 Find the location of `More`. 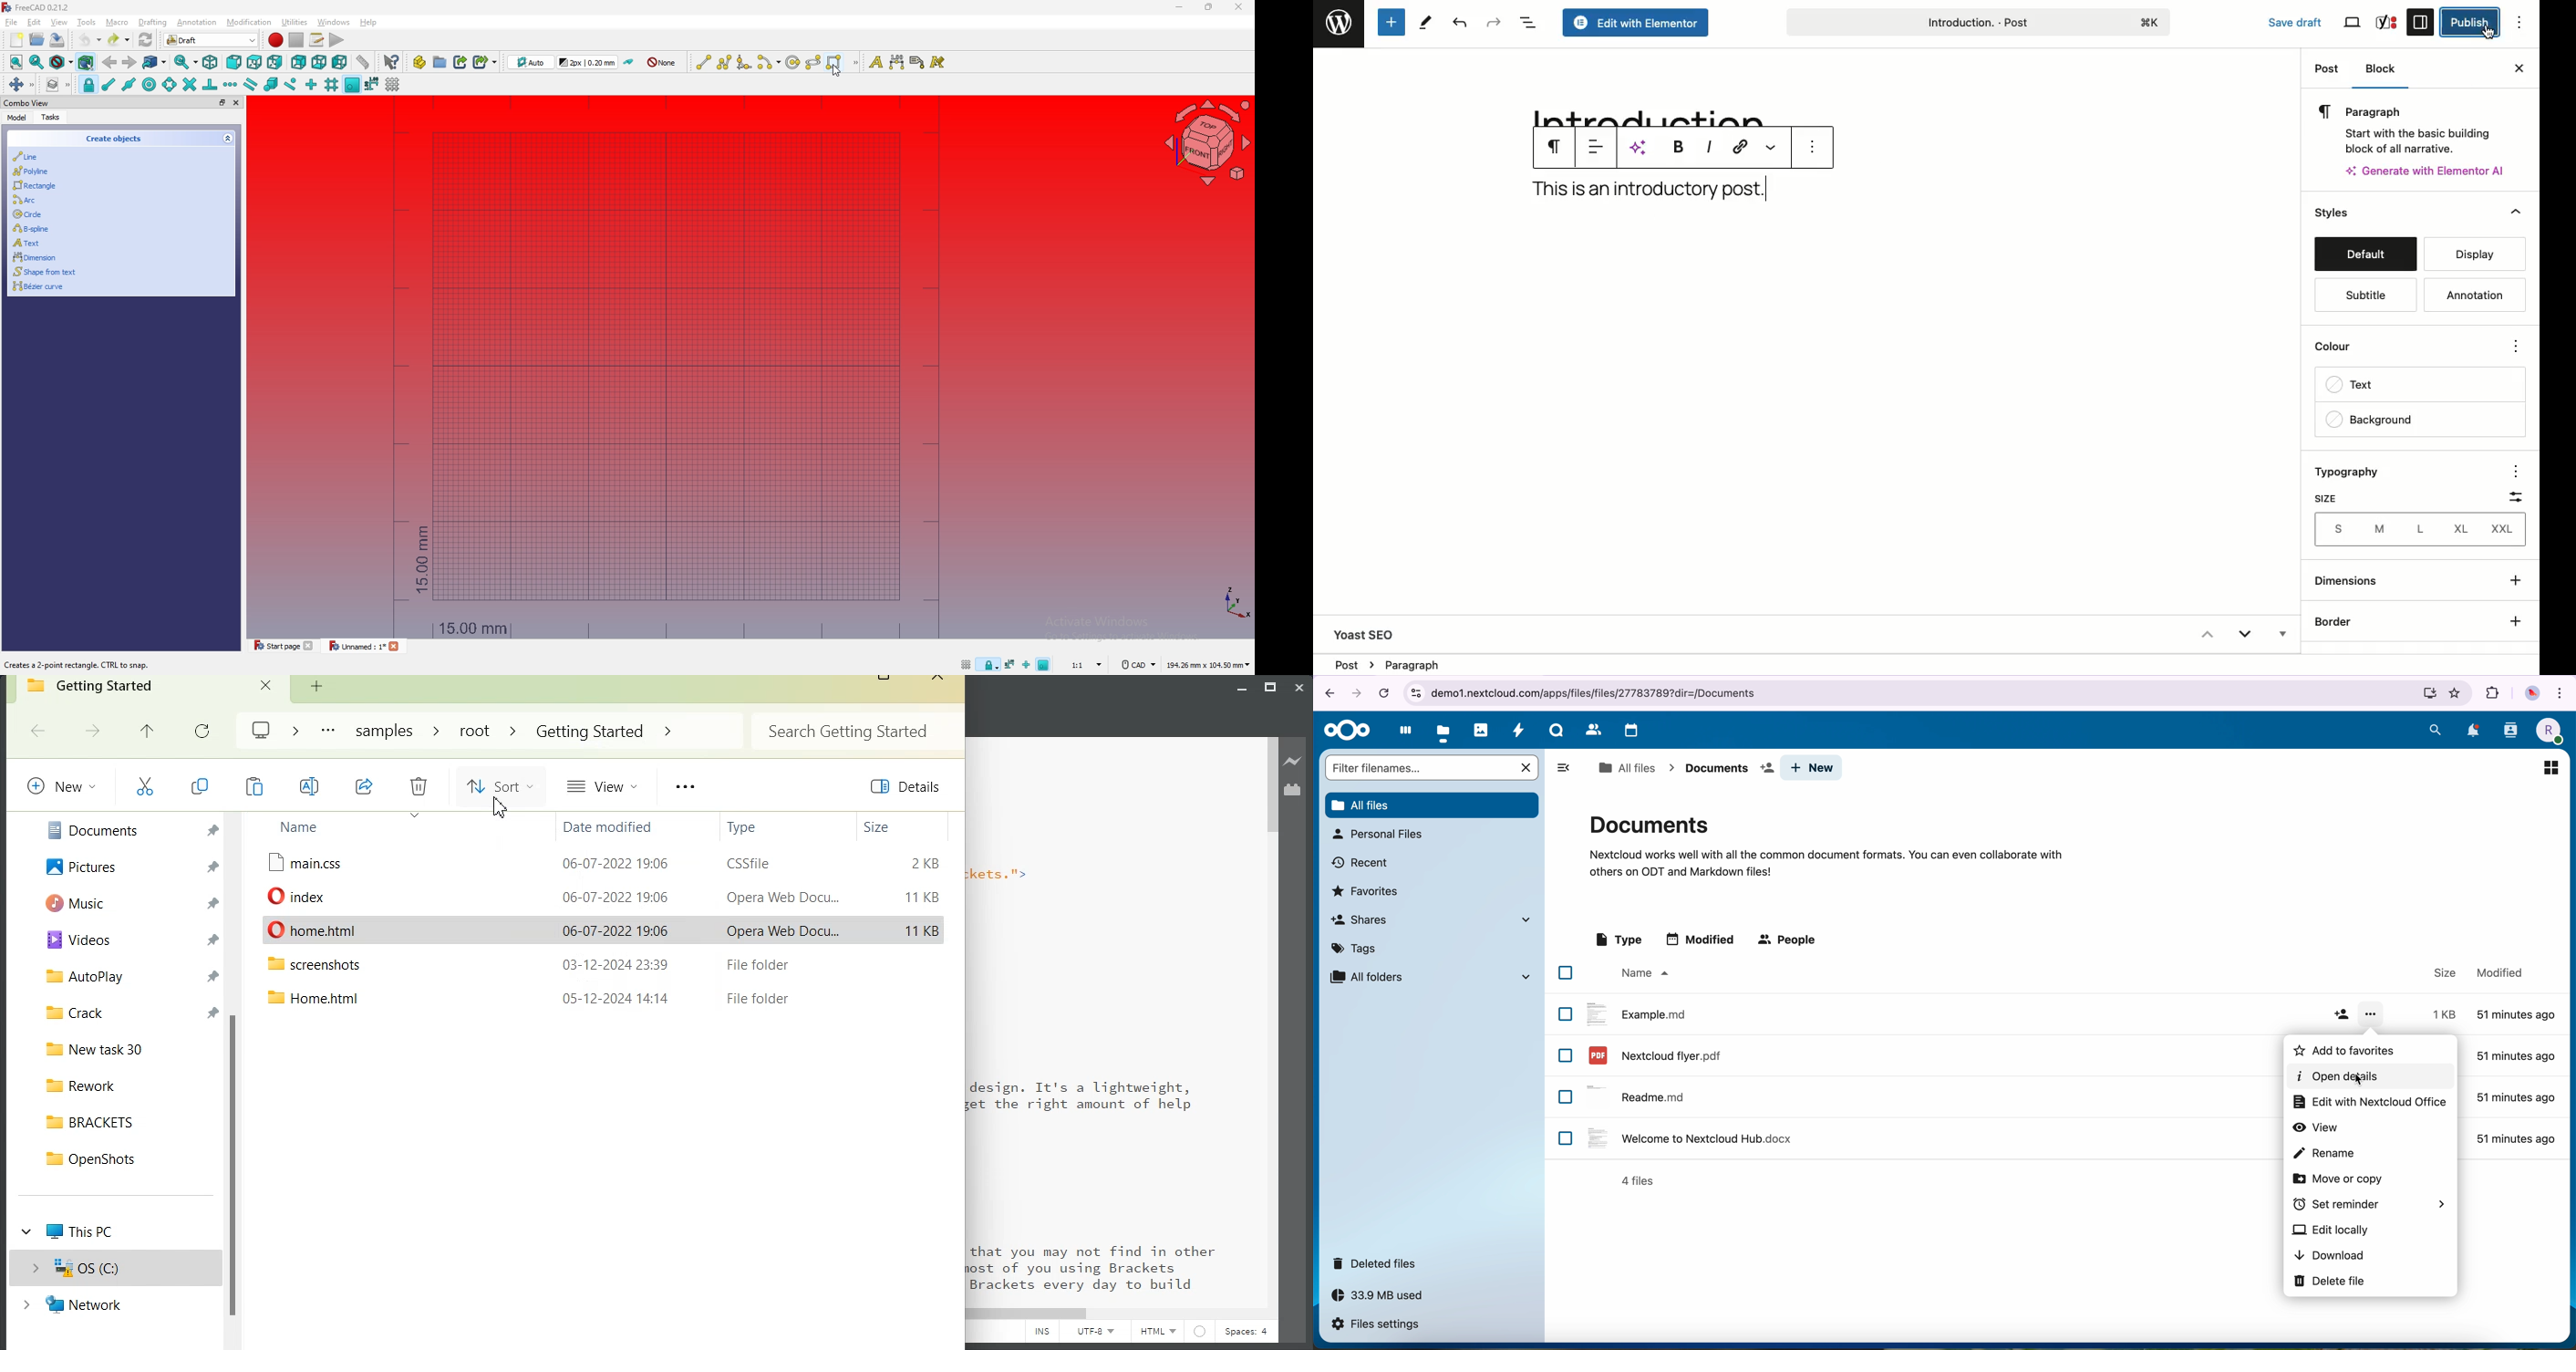

More is located at coordinates (685, 787).